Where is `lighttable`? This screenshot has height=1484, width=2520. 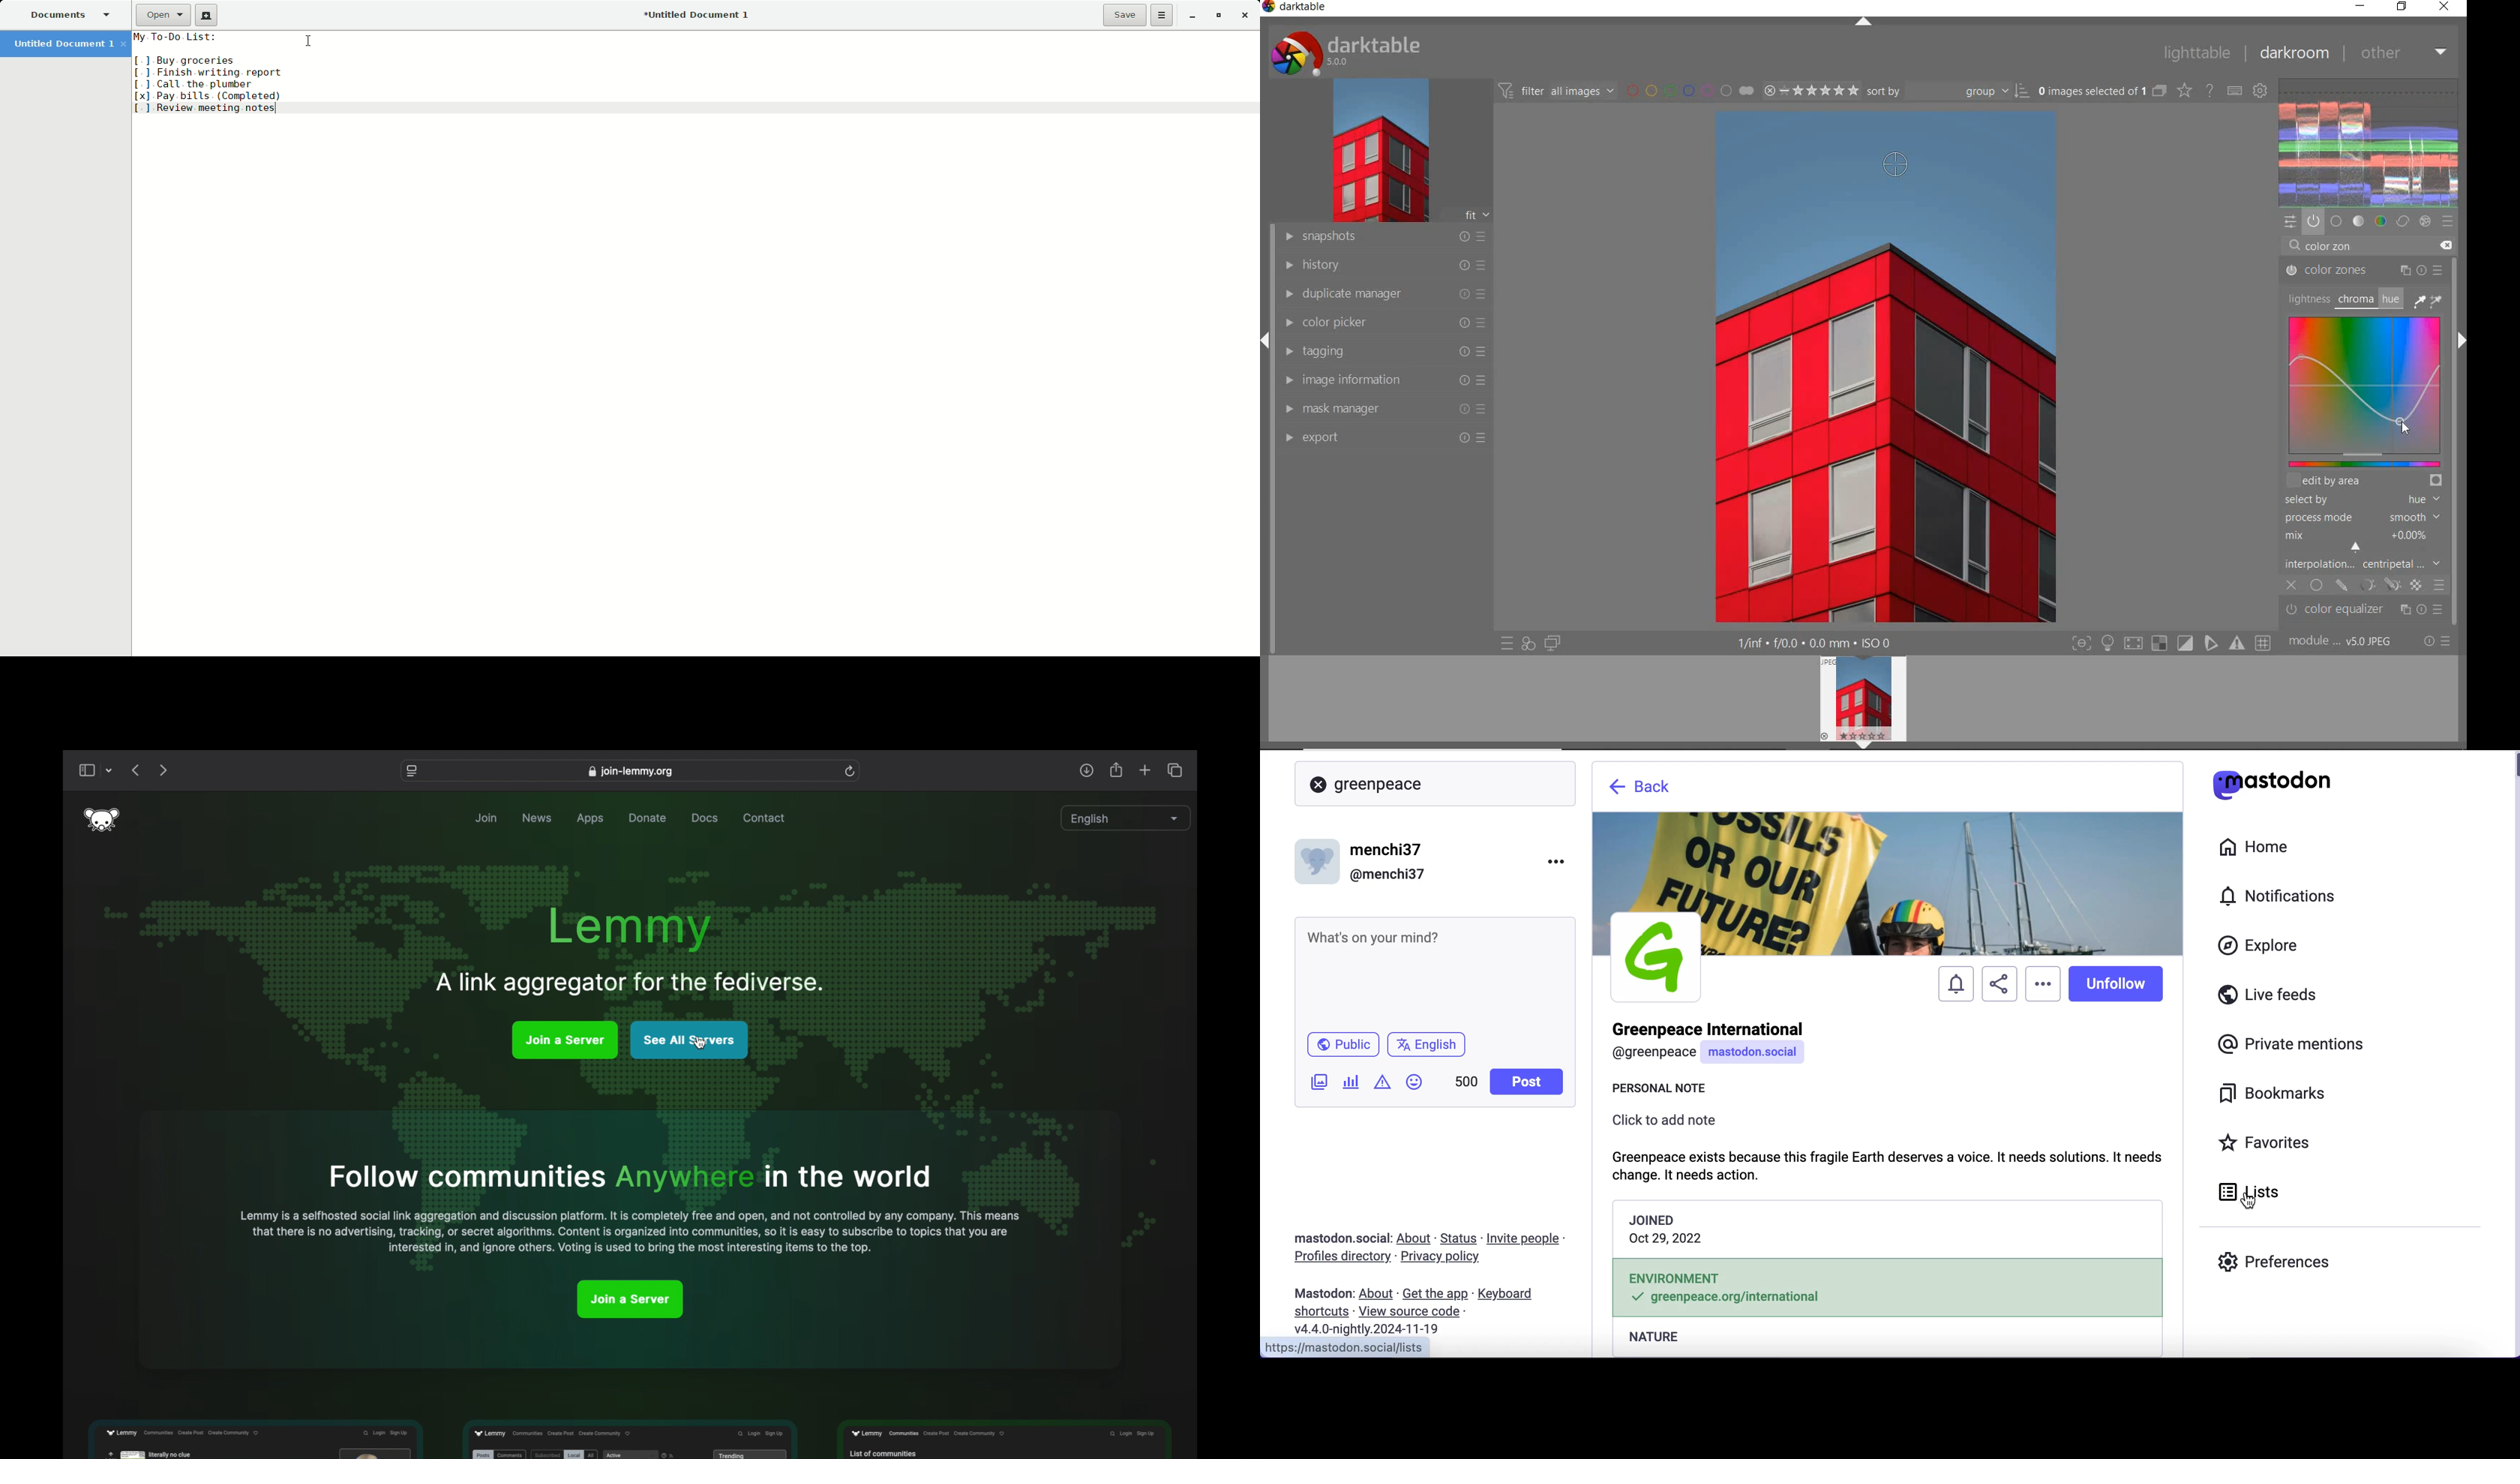 lighttable is located at coordinates (2195, 53).